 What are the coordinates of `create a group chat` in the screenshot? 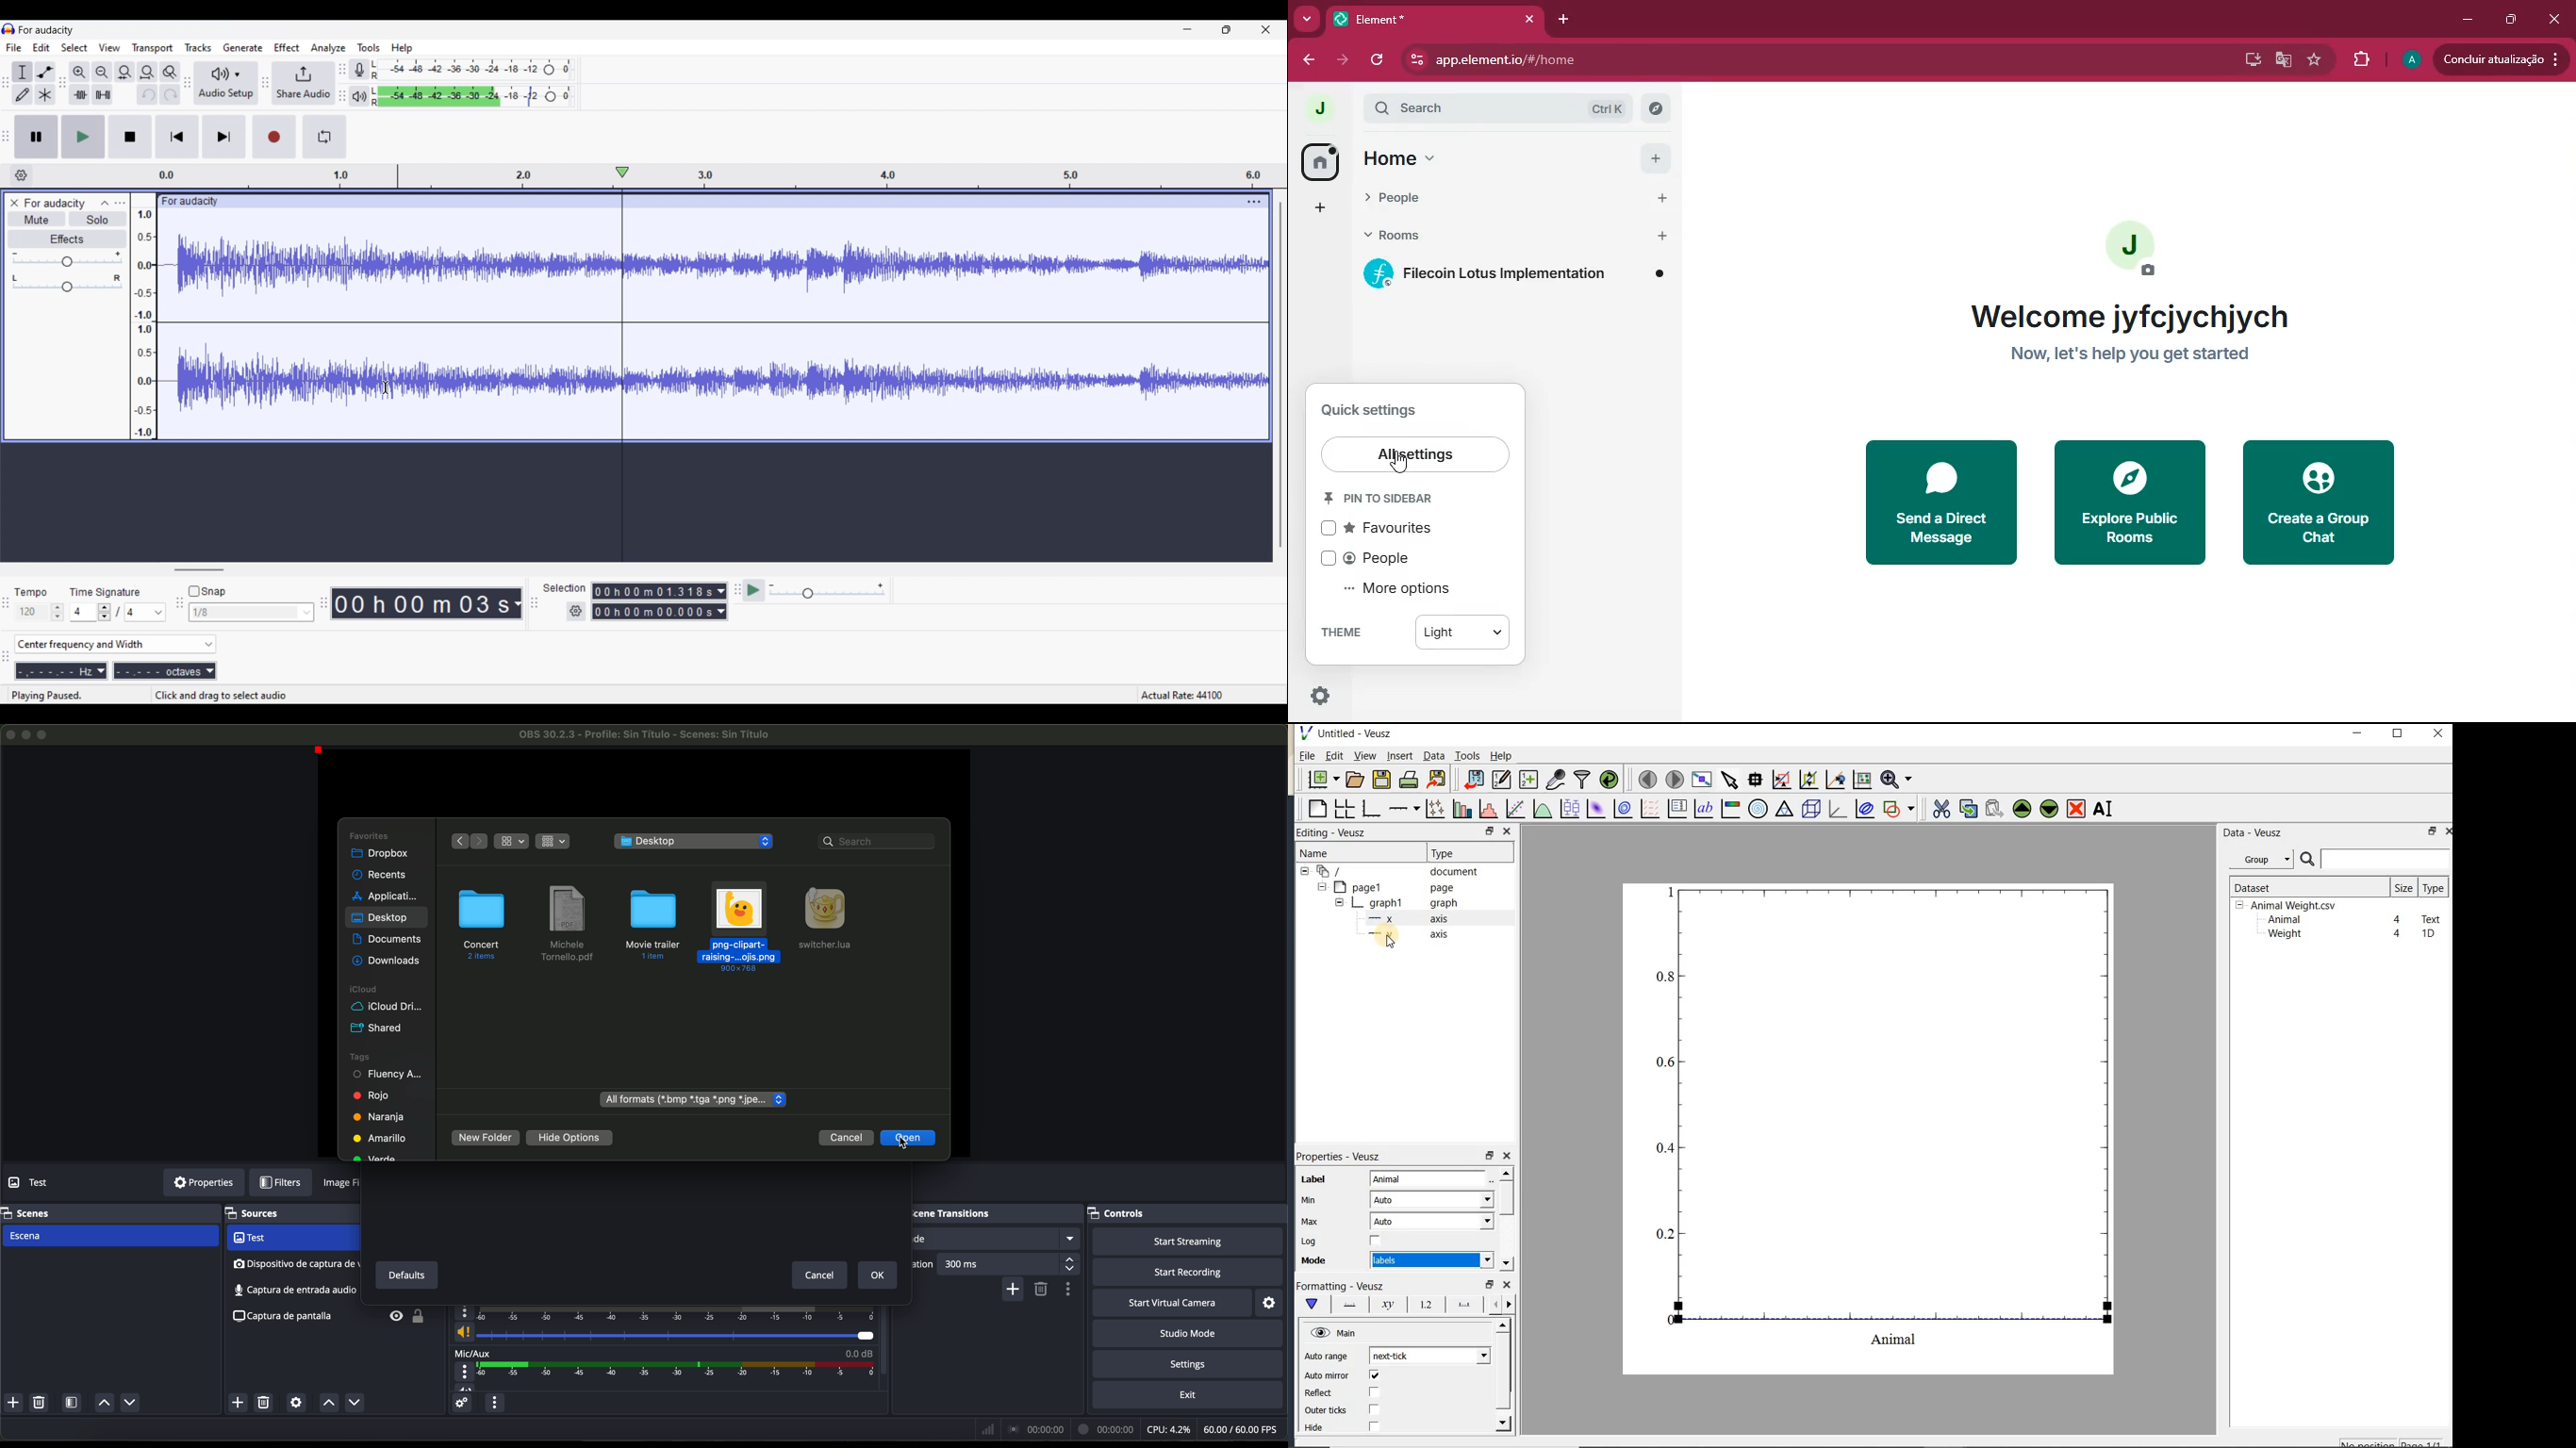 It's located at (2325, 502).